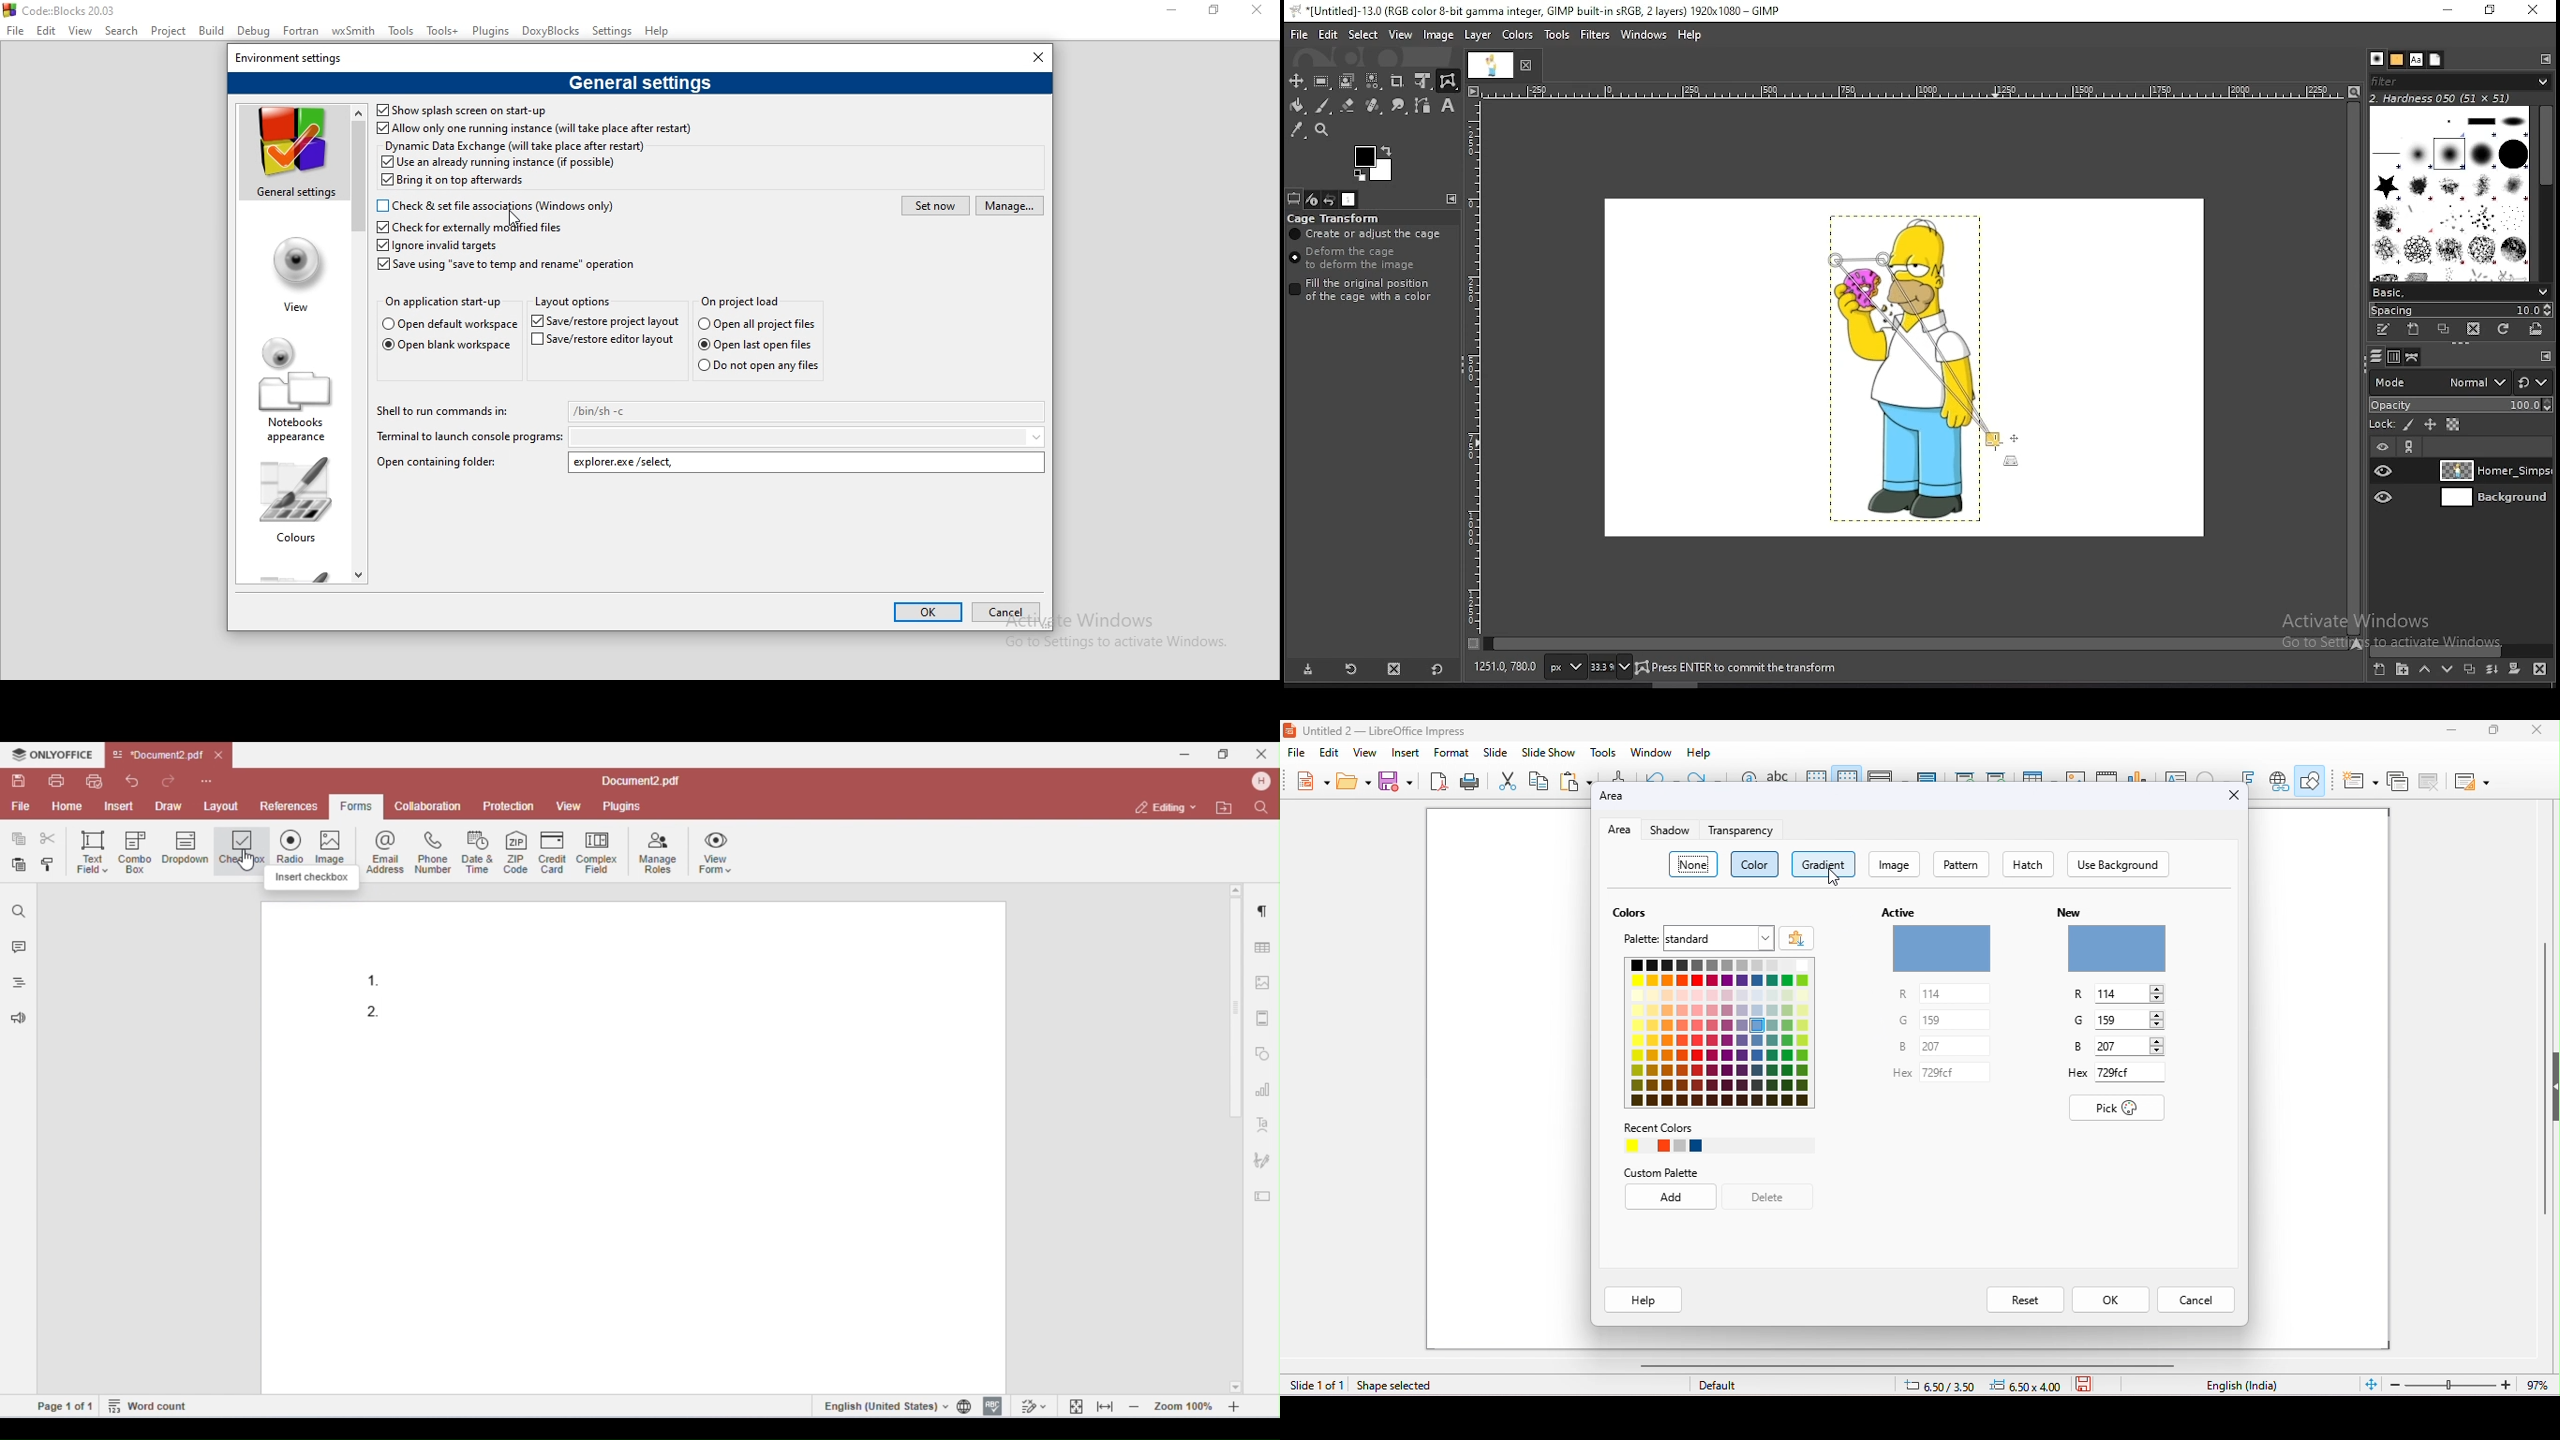 This screenshot has width=2576, height=1456. Describe the element at coordinates (2475, 330) in the screenshot. I see `delete brush` at that location.